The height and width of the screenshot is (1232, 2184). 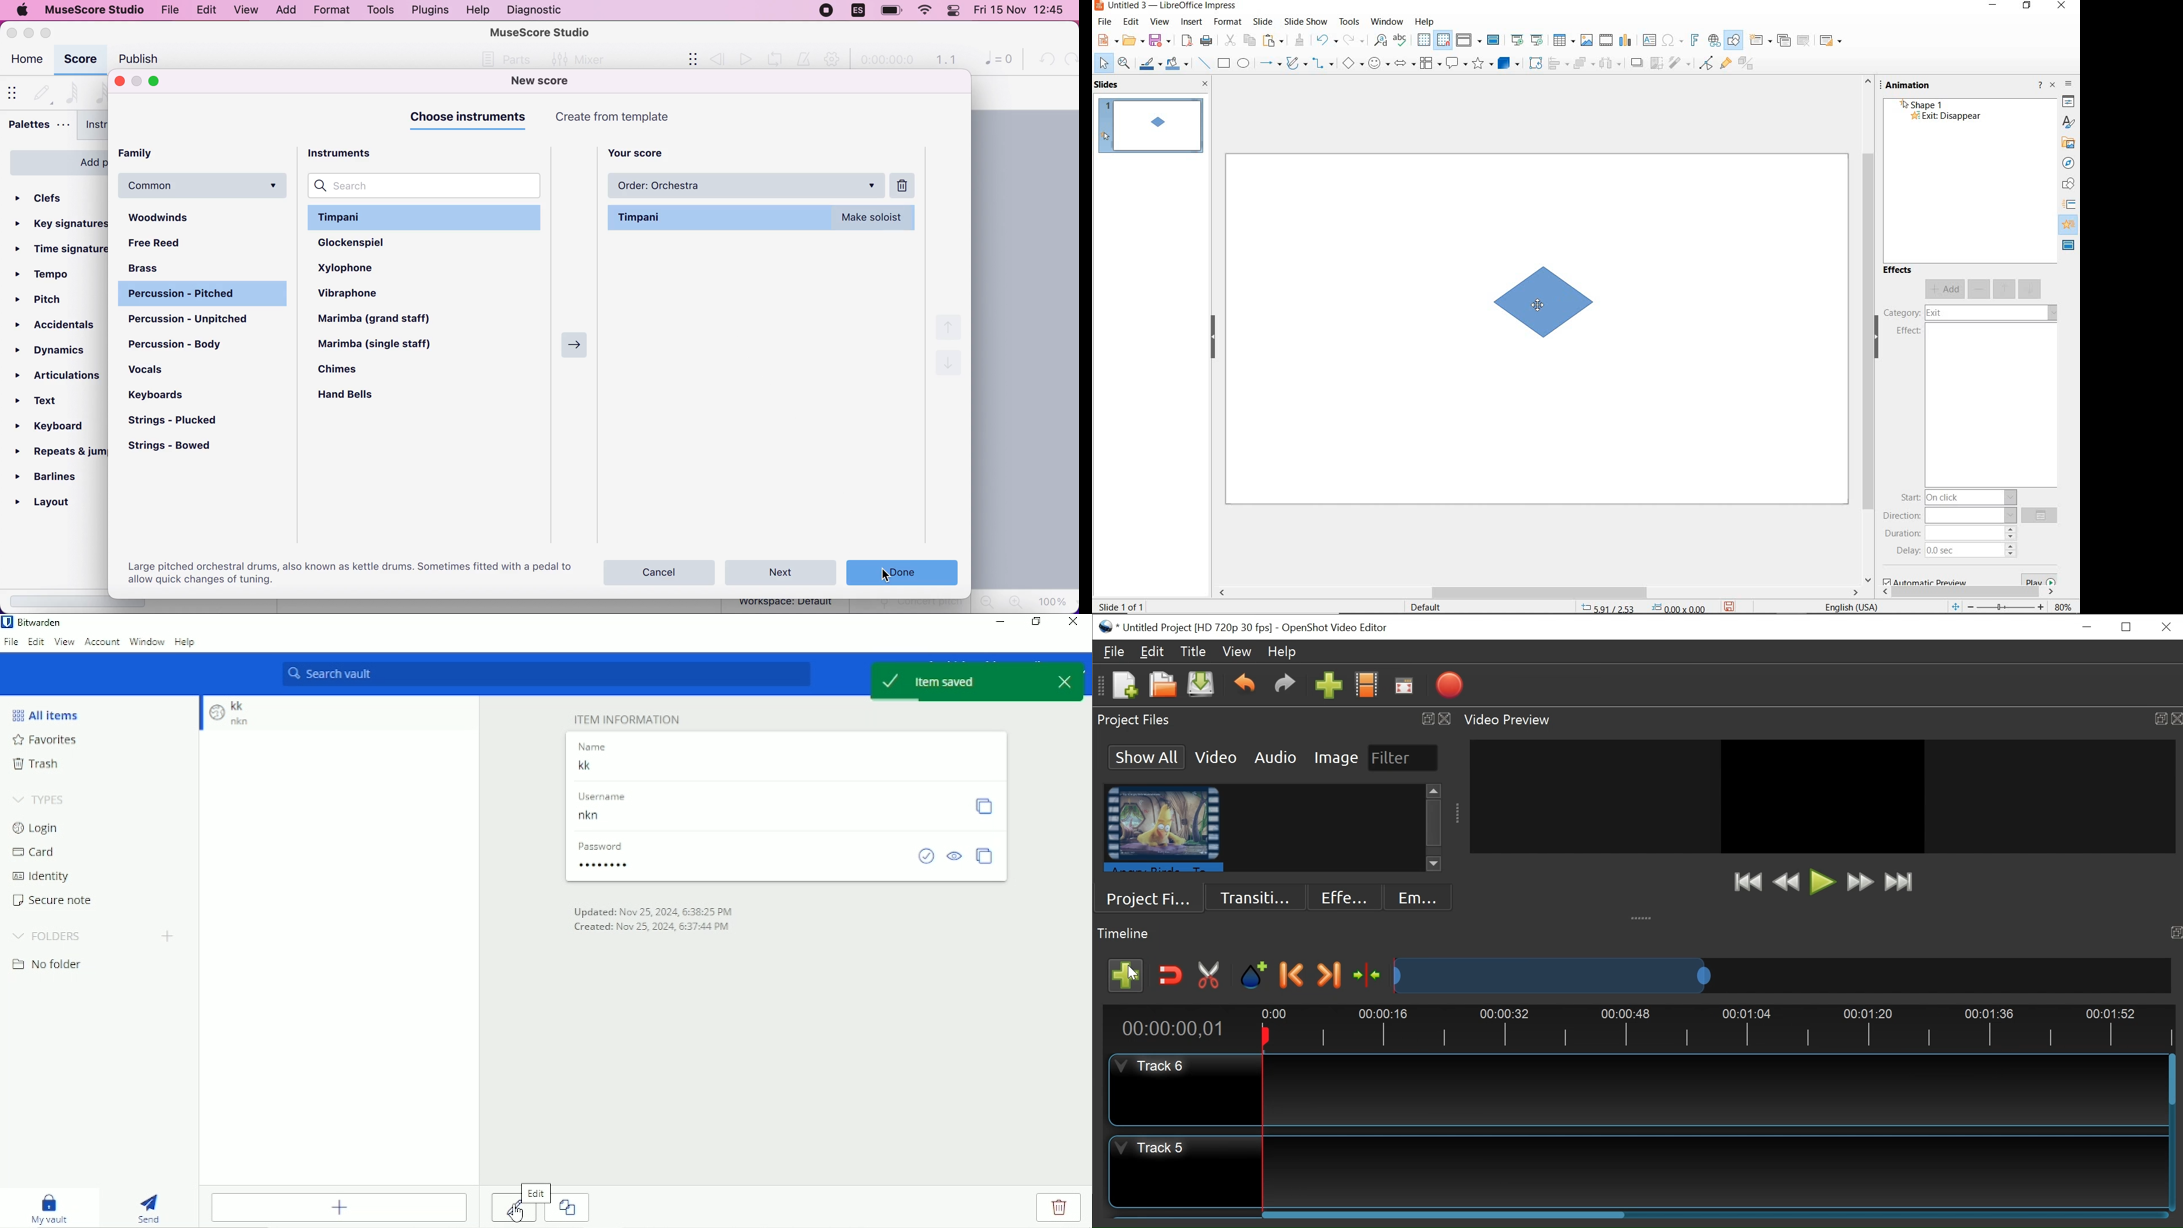 I want to click on slide layout, so click(x=1831, y=41).